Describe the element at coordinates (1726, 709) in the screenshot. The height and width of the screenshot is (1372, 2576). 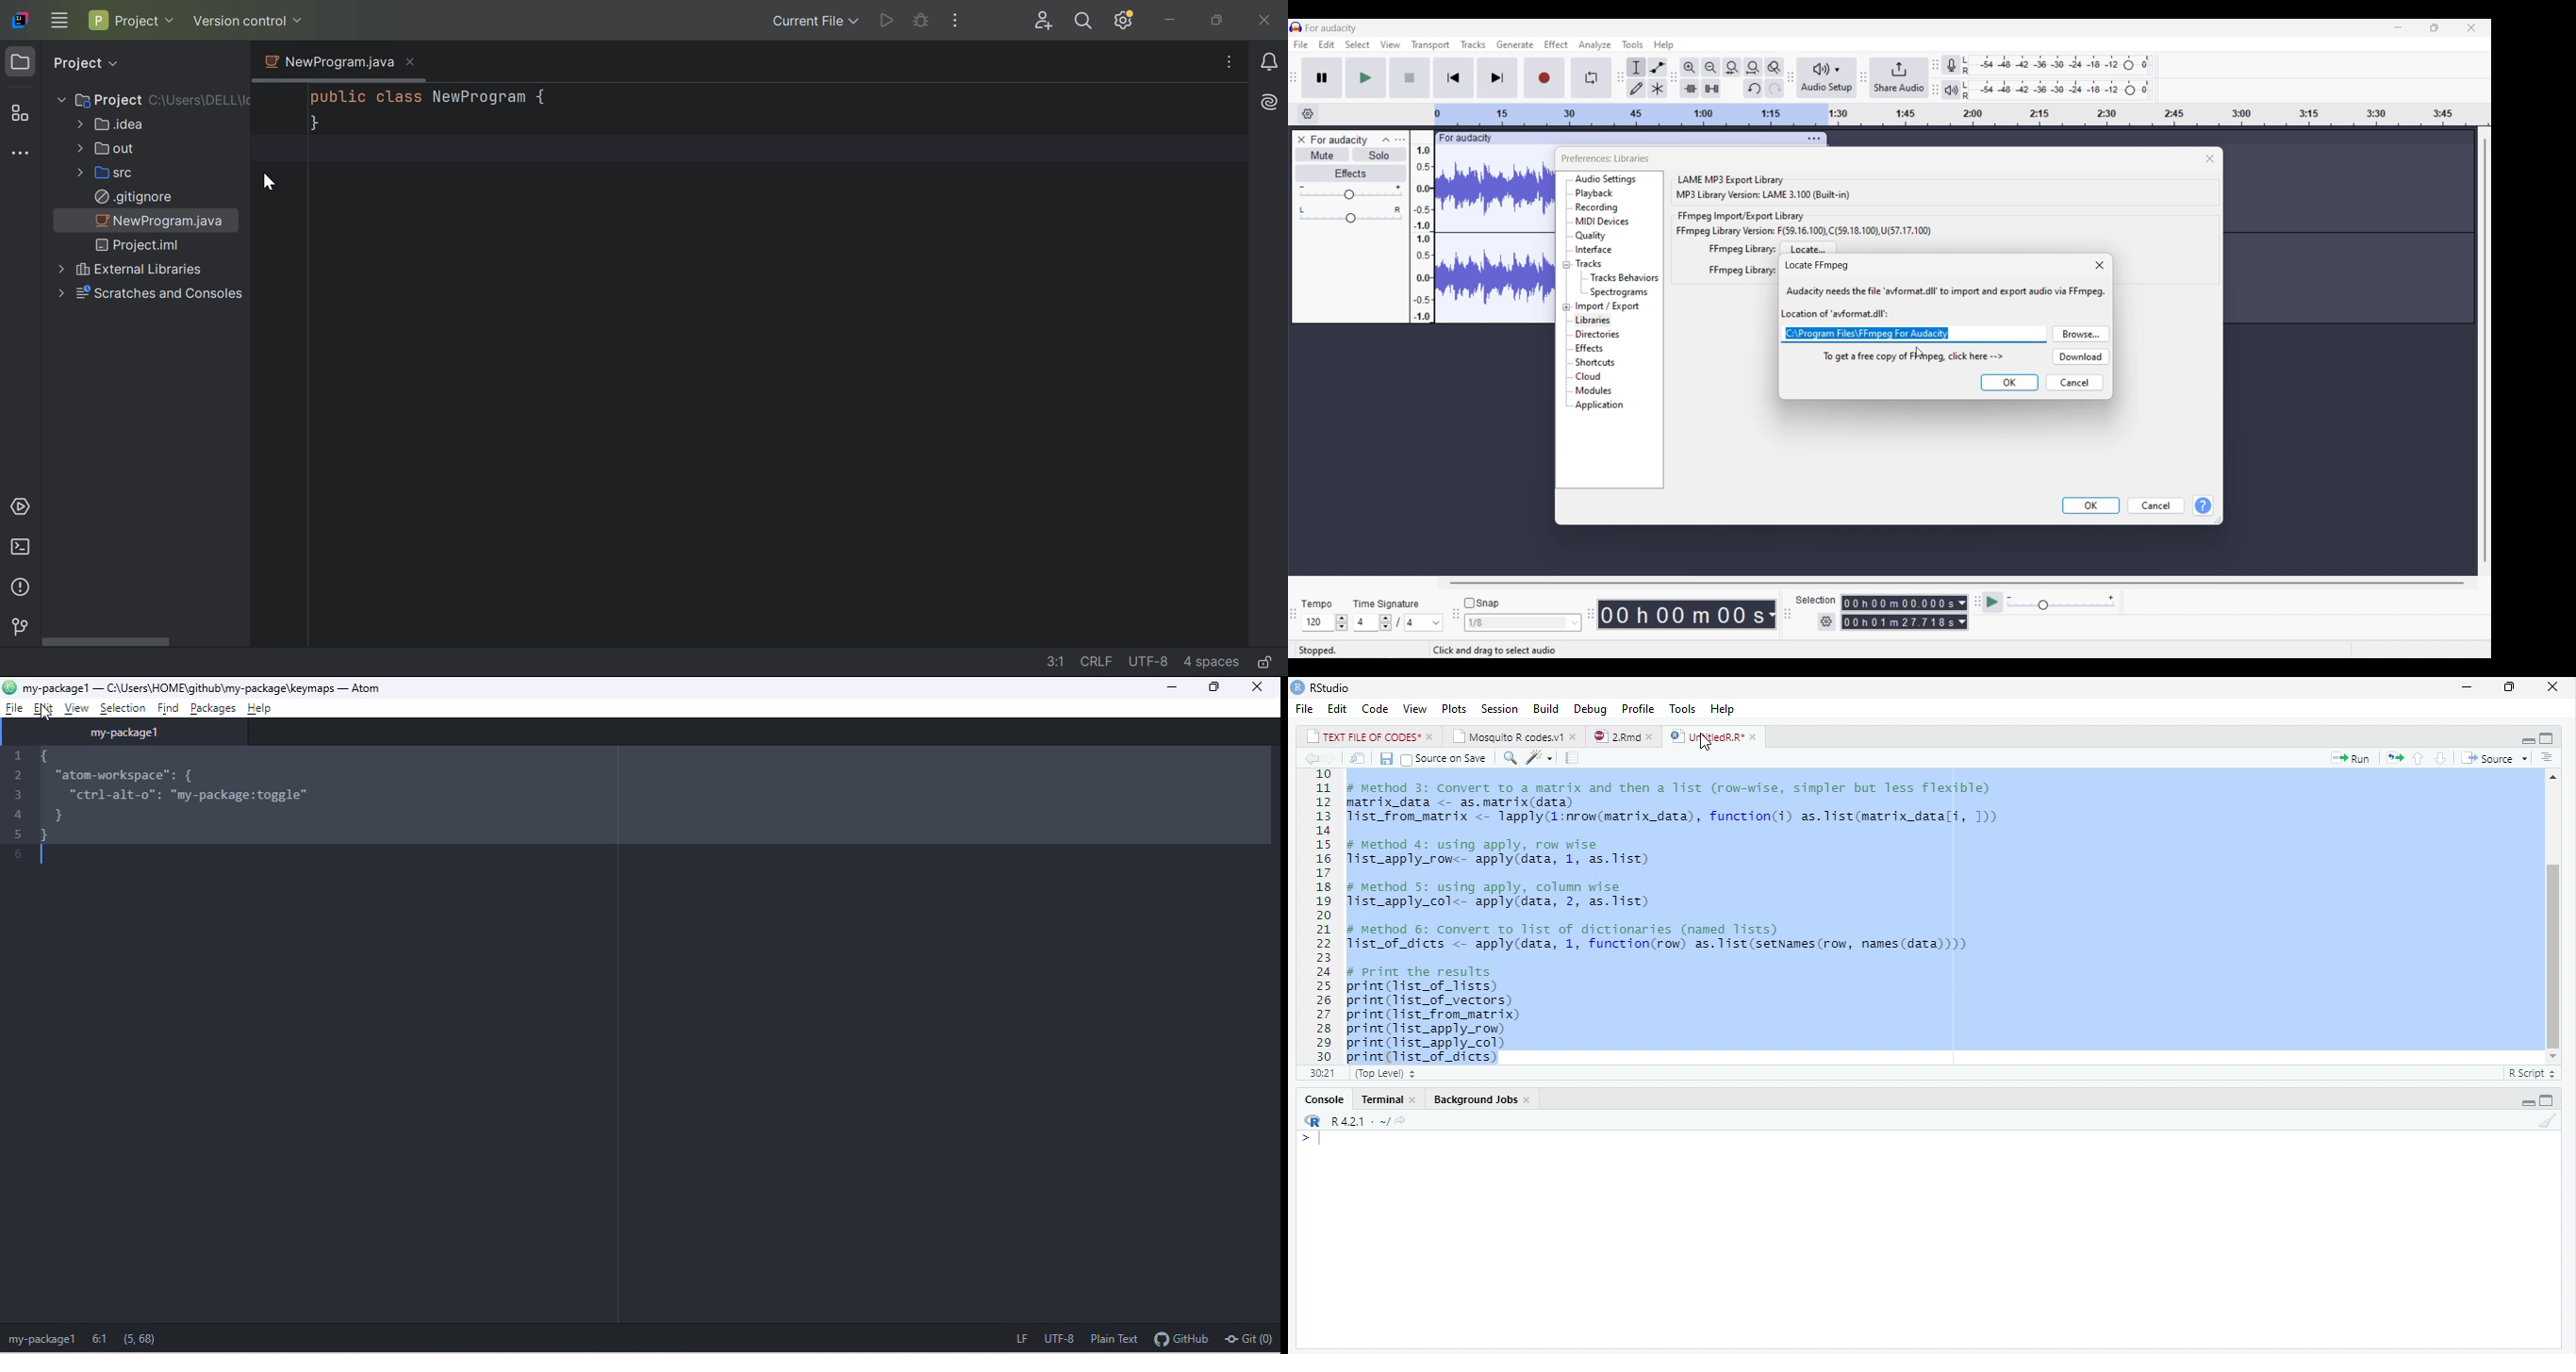
I see `Help` at that location.